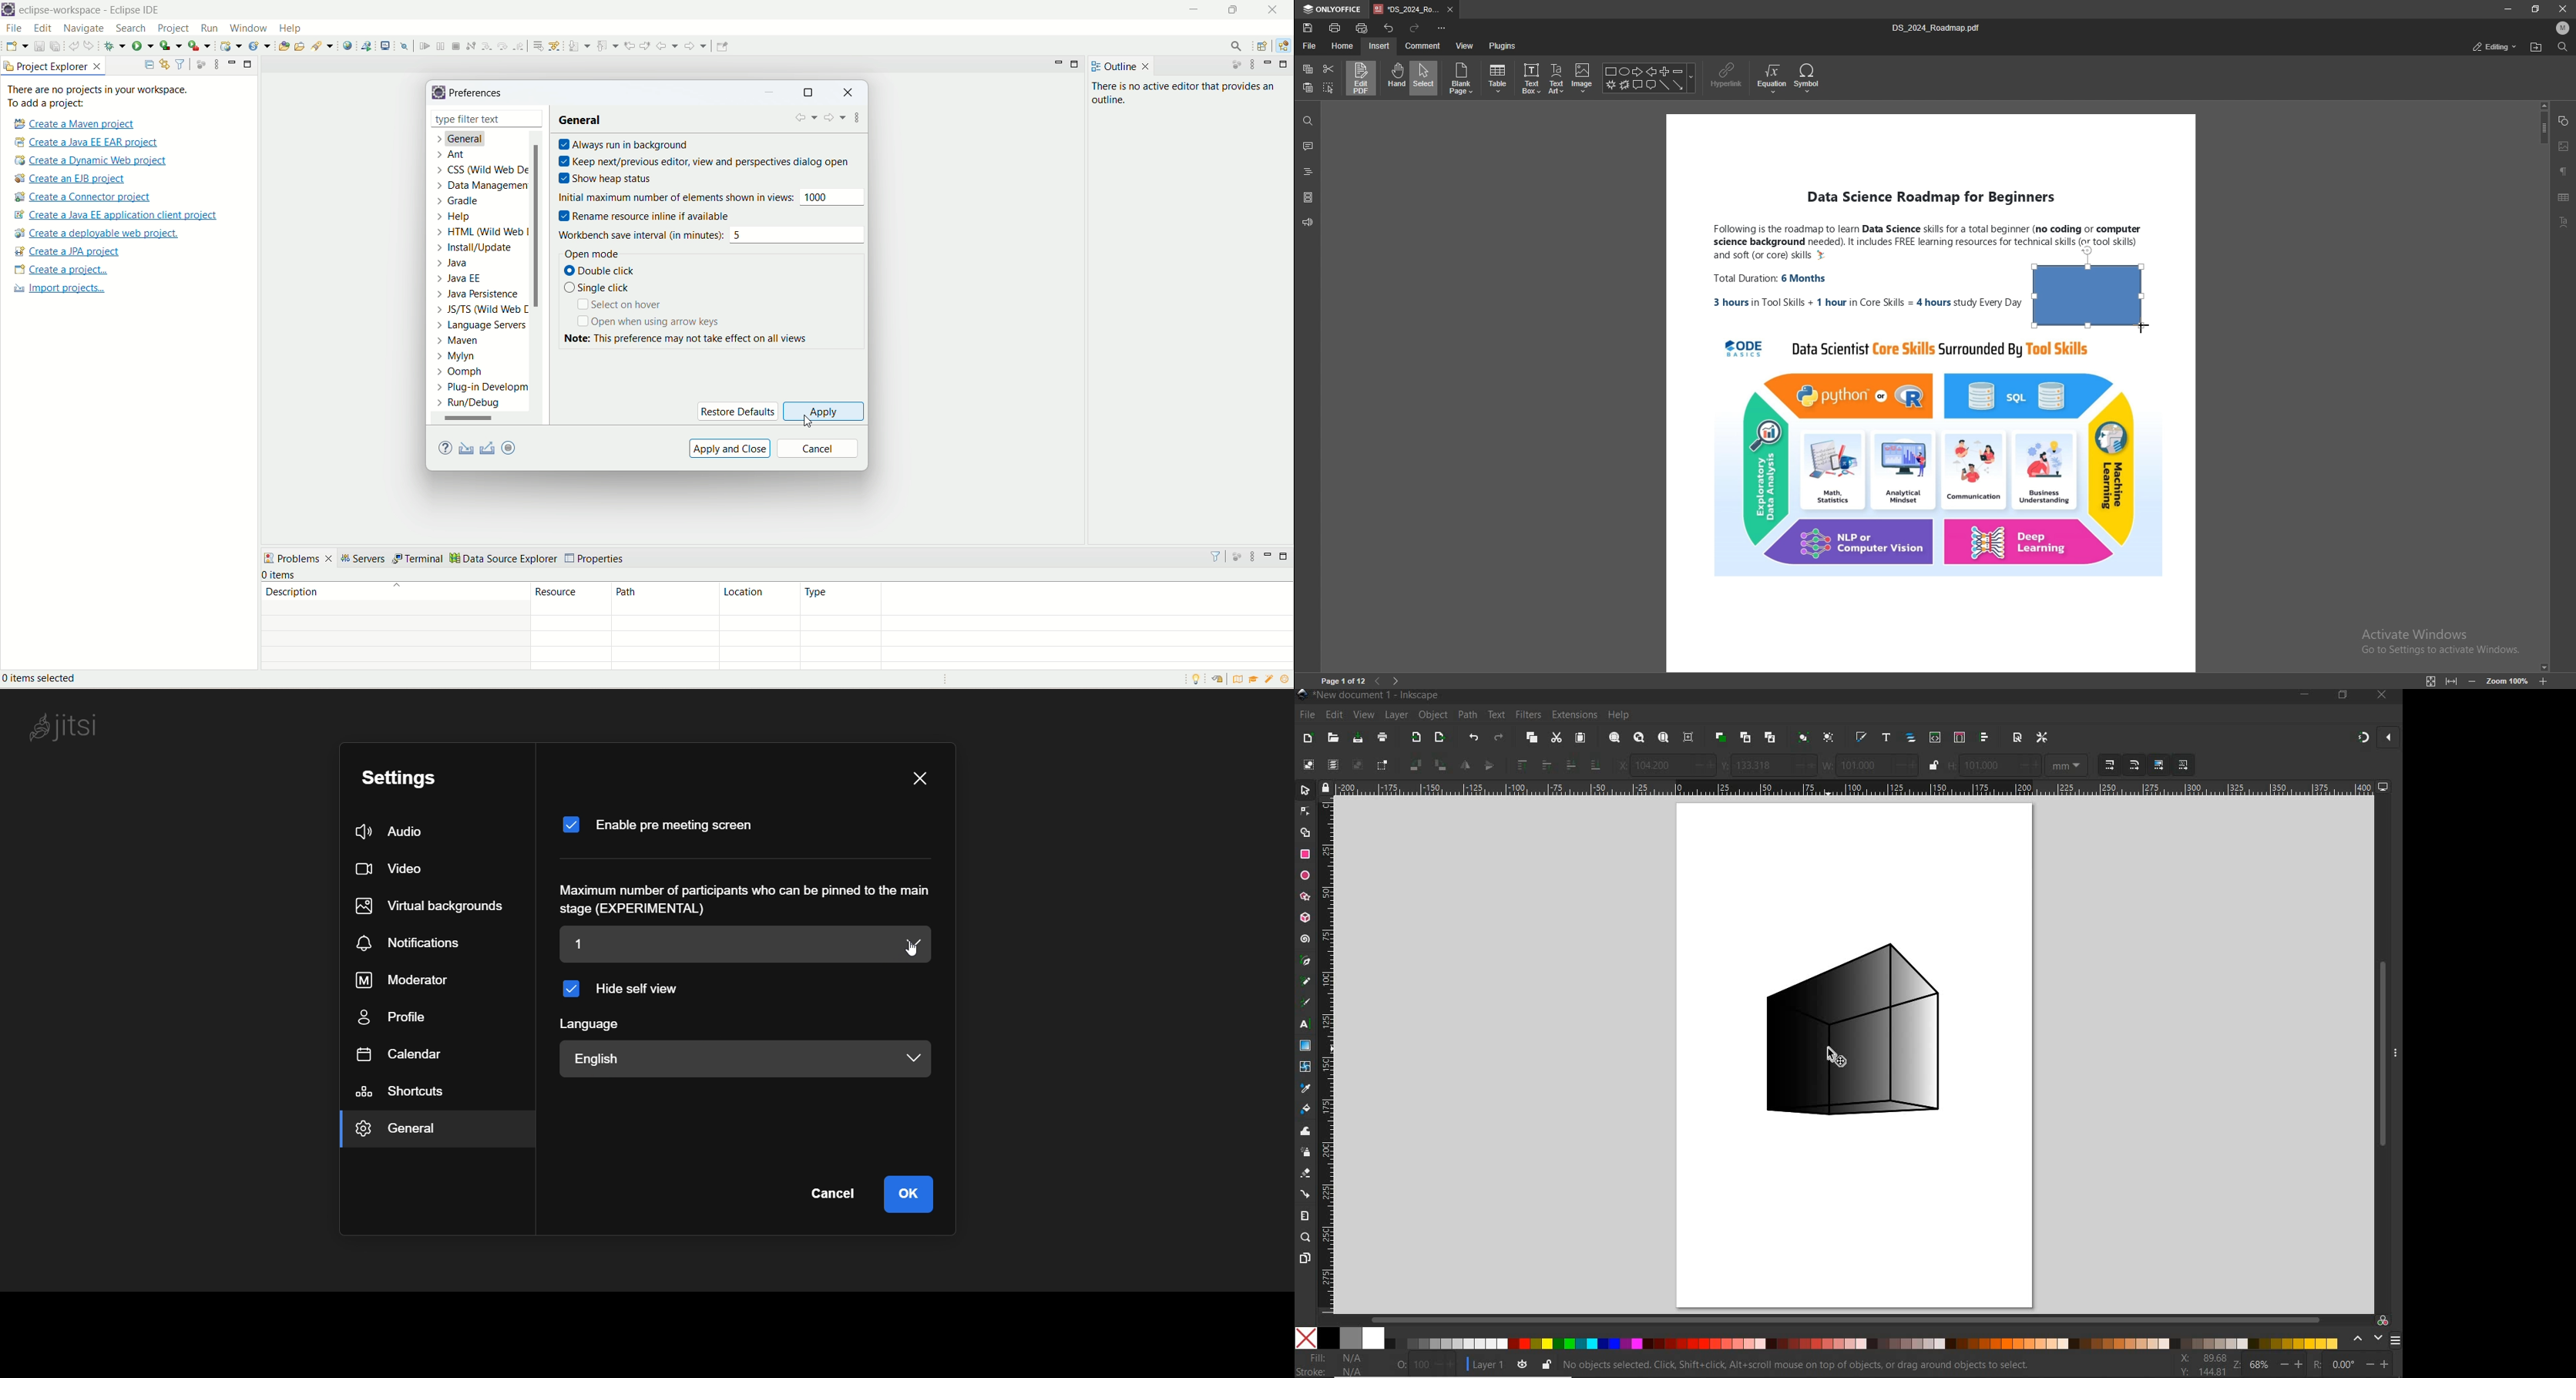 This screenshot has height=1400, width=2576. I want to click on horizontal scroll bar, so click(479, 419).